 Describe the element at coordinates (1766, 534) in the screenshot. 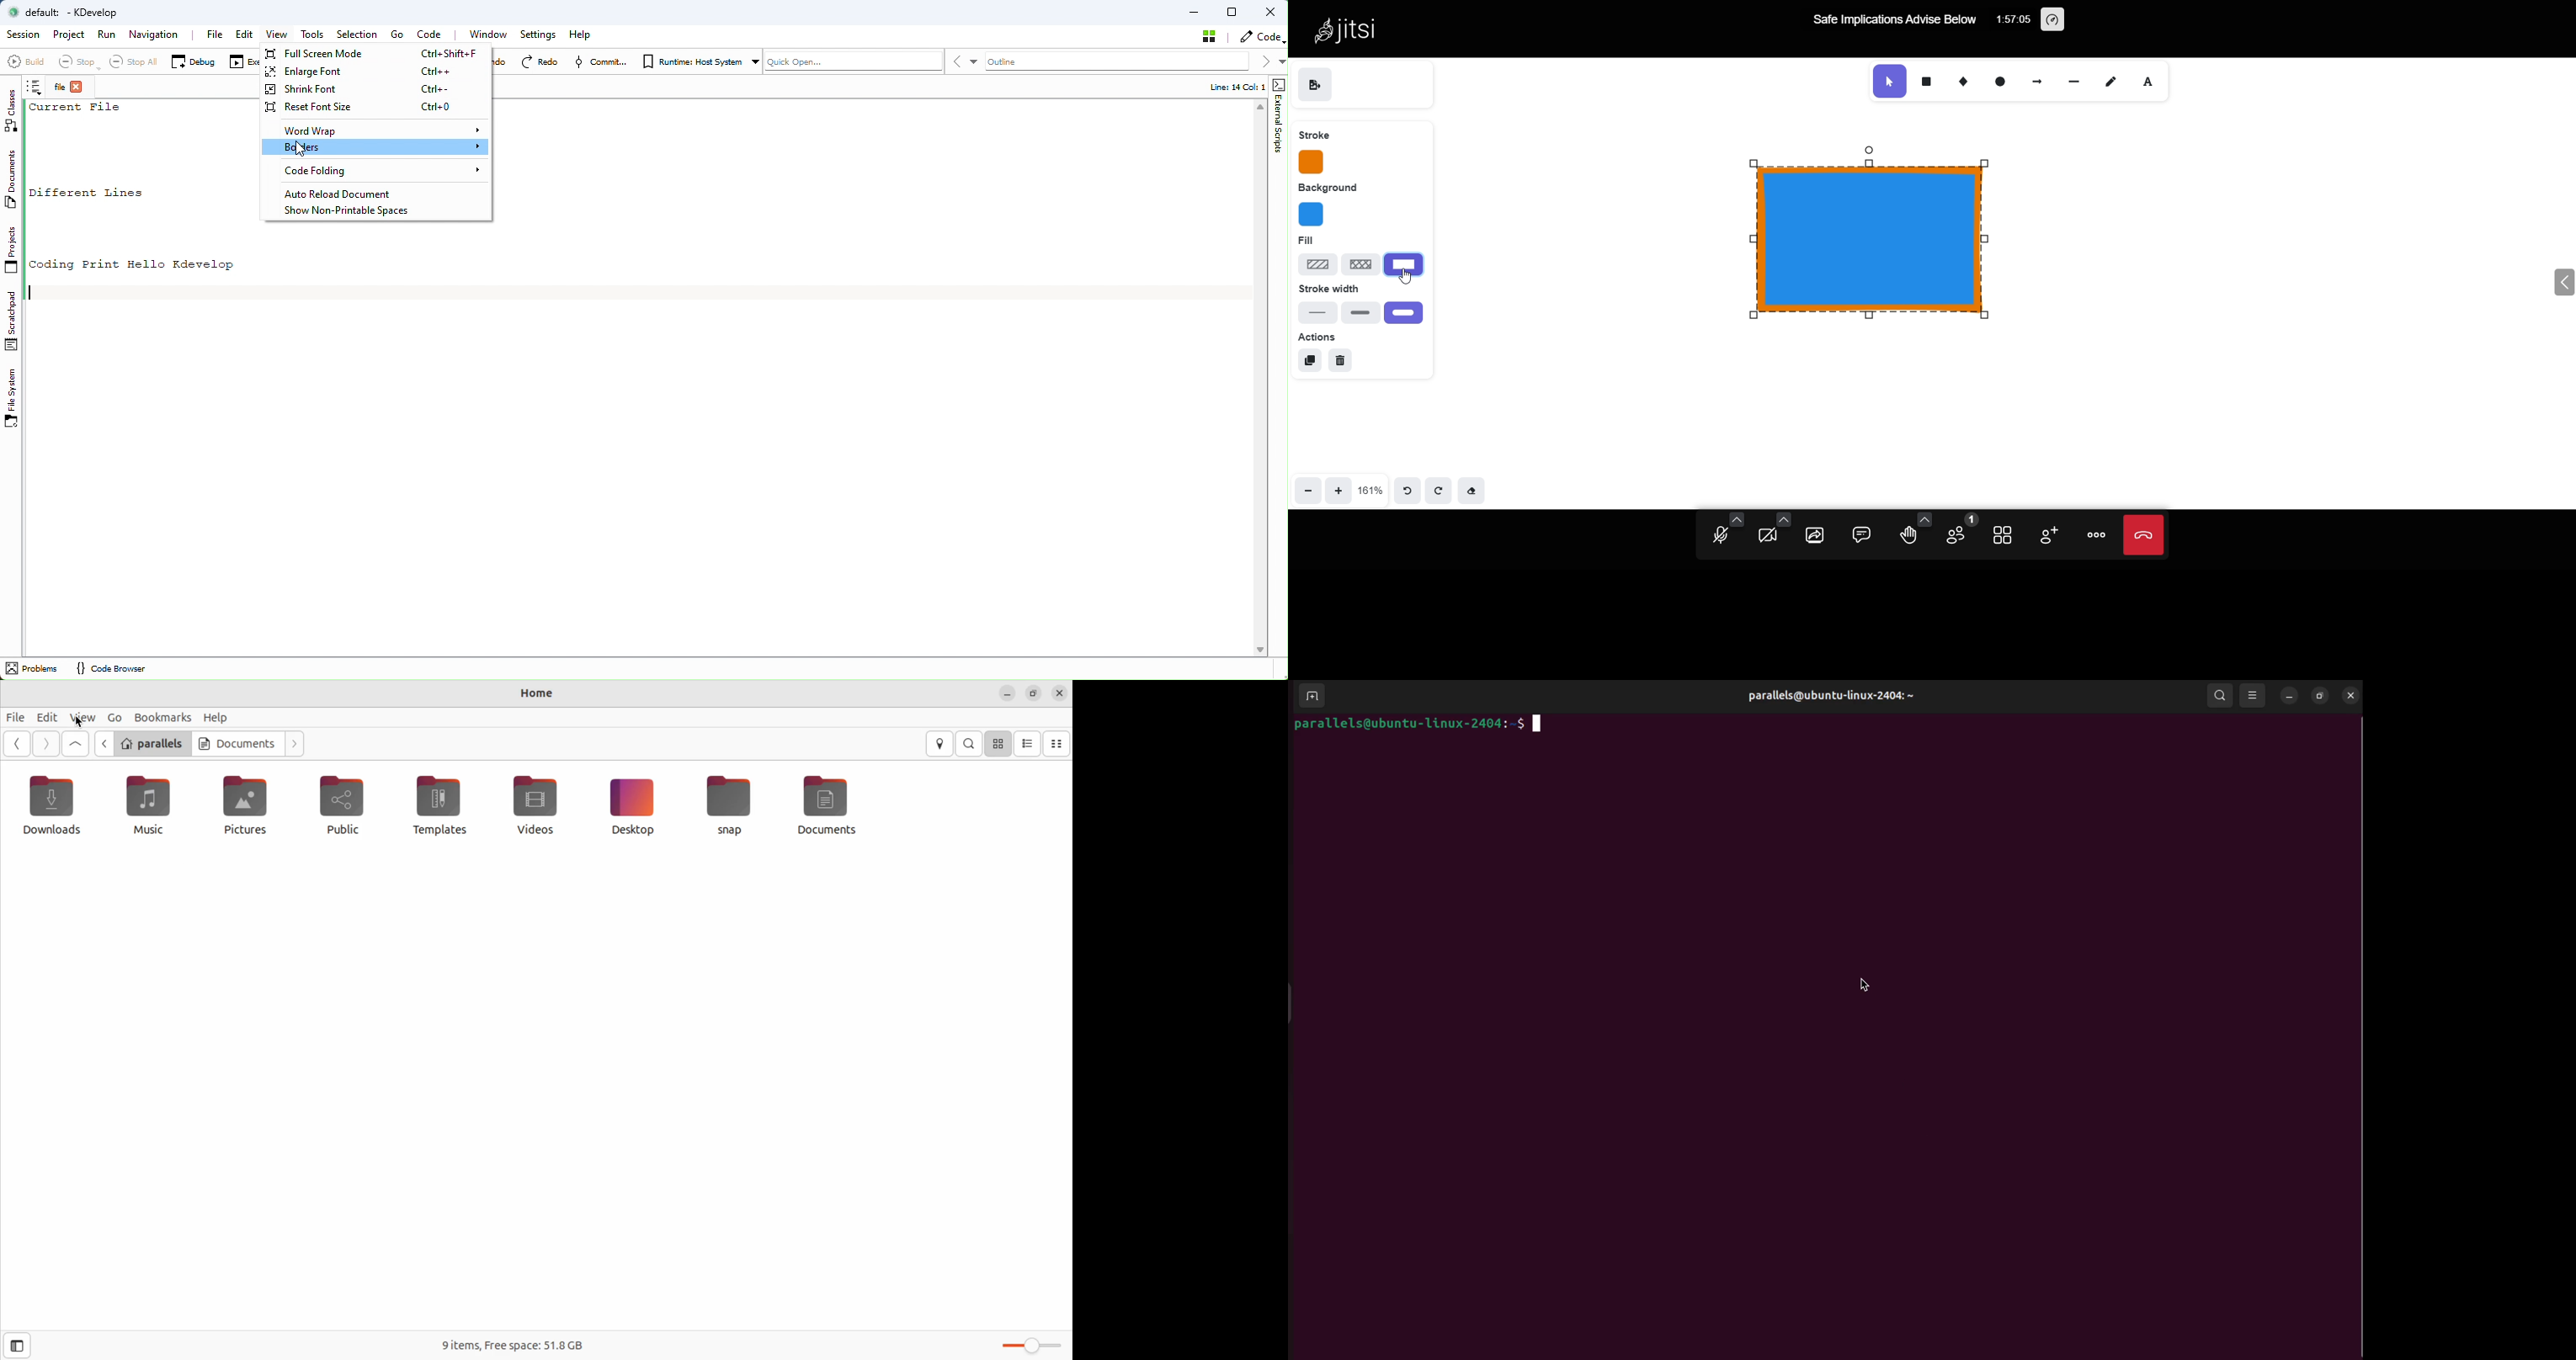

I see `start camera` at that location.